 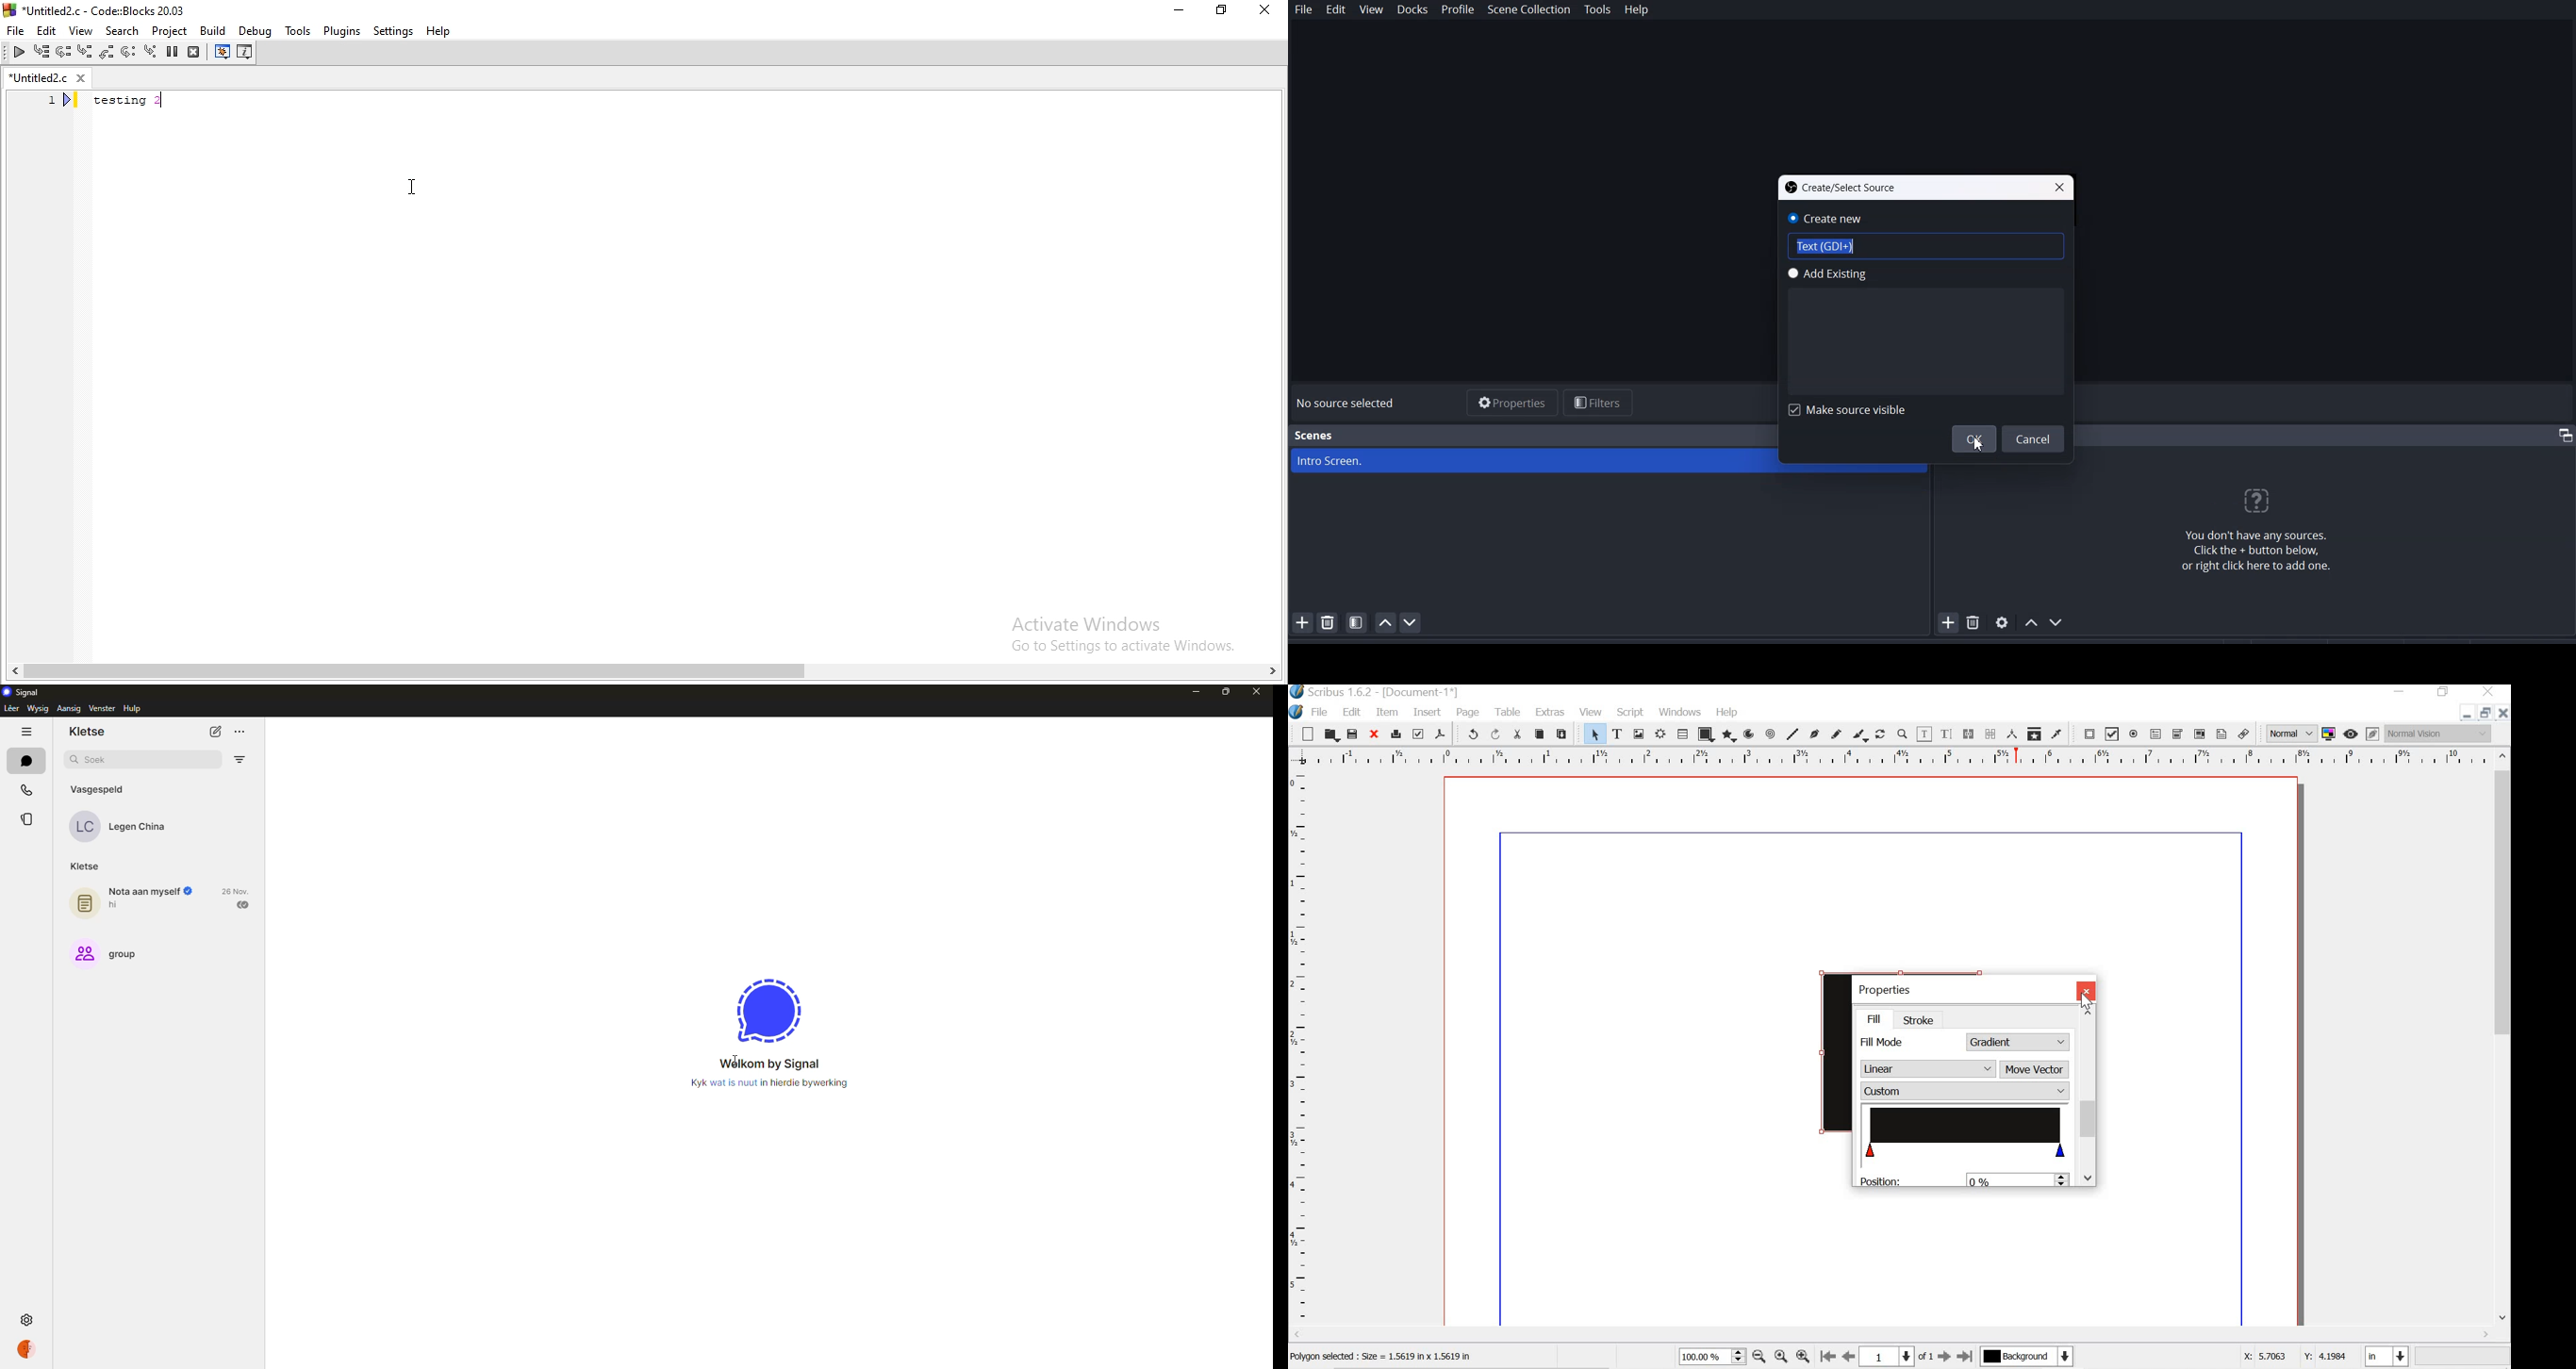 I want to click on No source selected, so click(x=1352, y=404).